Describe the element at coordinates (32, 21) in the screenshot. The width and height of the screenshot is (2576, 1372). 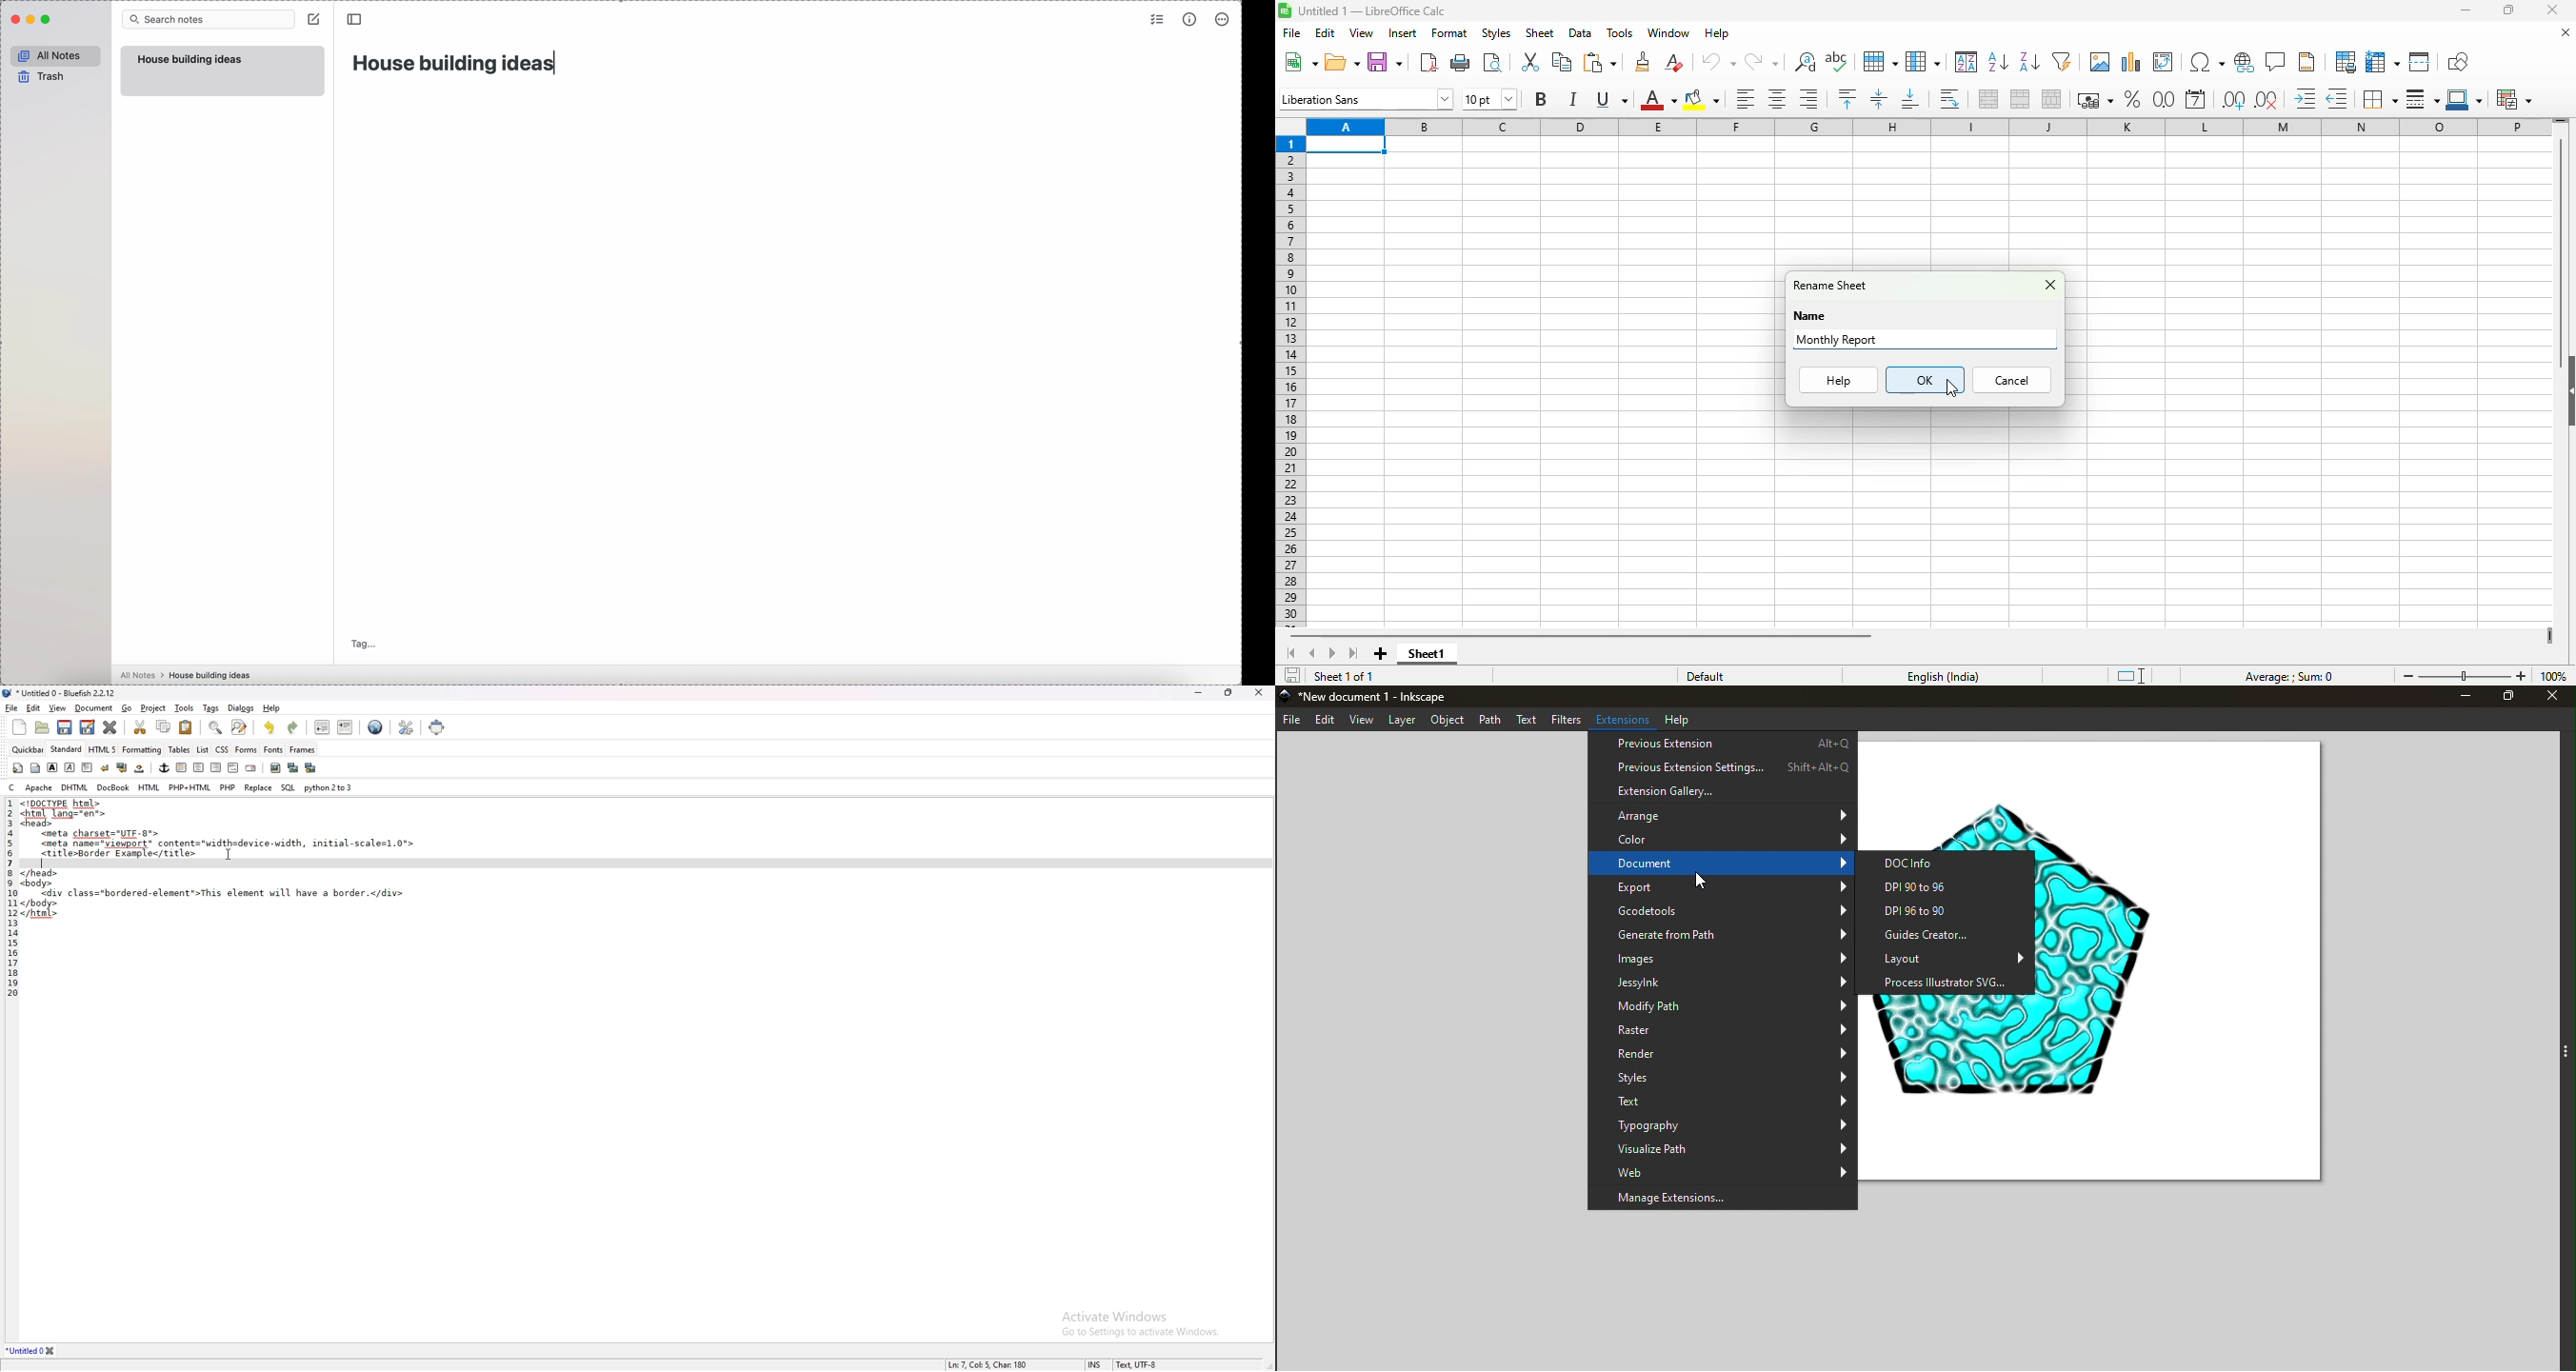
I see `minimize Simplenote` at that location.